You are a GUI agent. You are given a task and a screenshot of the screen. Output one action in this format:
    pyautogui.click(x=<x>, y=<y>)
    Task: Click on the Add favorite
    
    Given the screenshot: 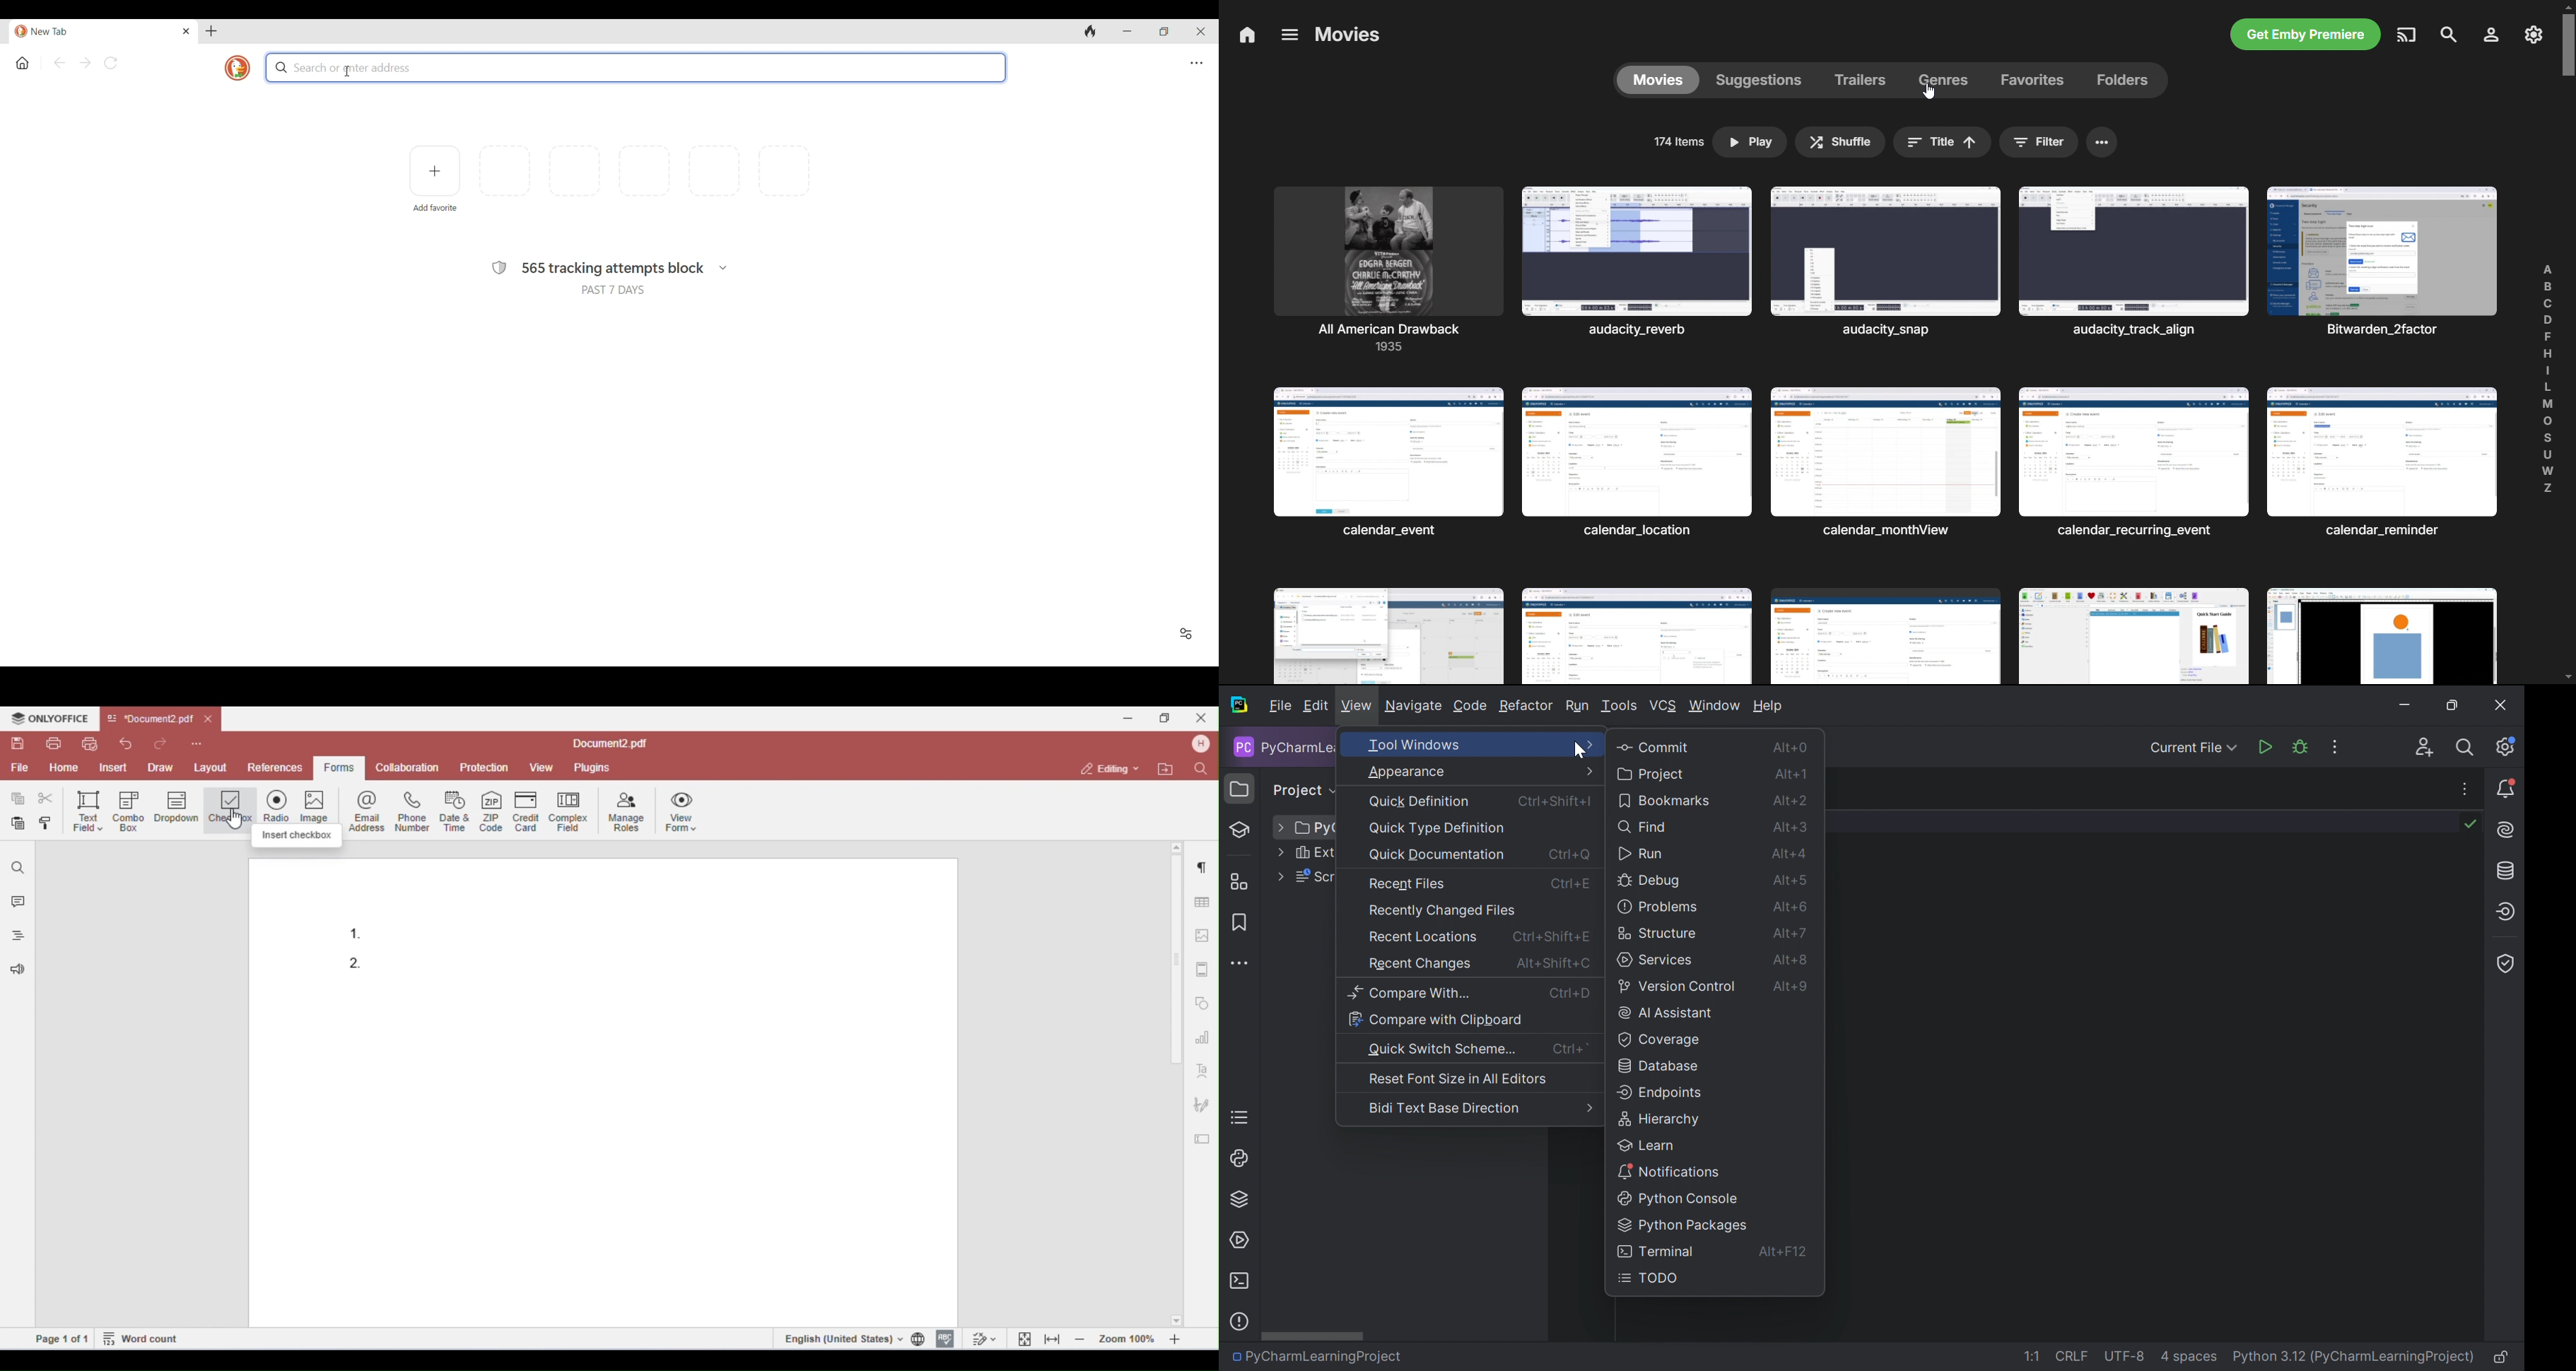 What is the action you would take?
    pyautogui.click(x=436, y=208)
    